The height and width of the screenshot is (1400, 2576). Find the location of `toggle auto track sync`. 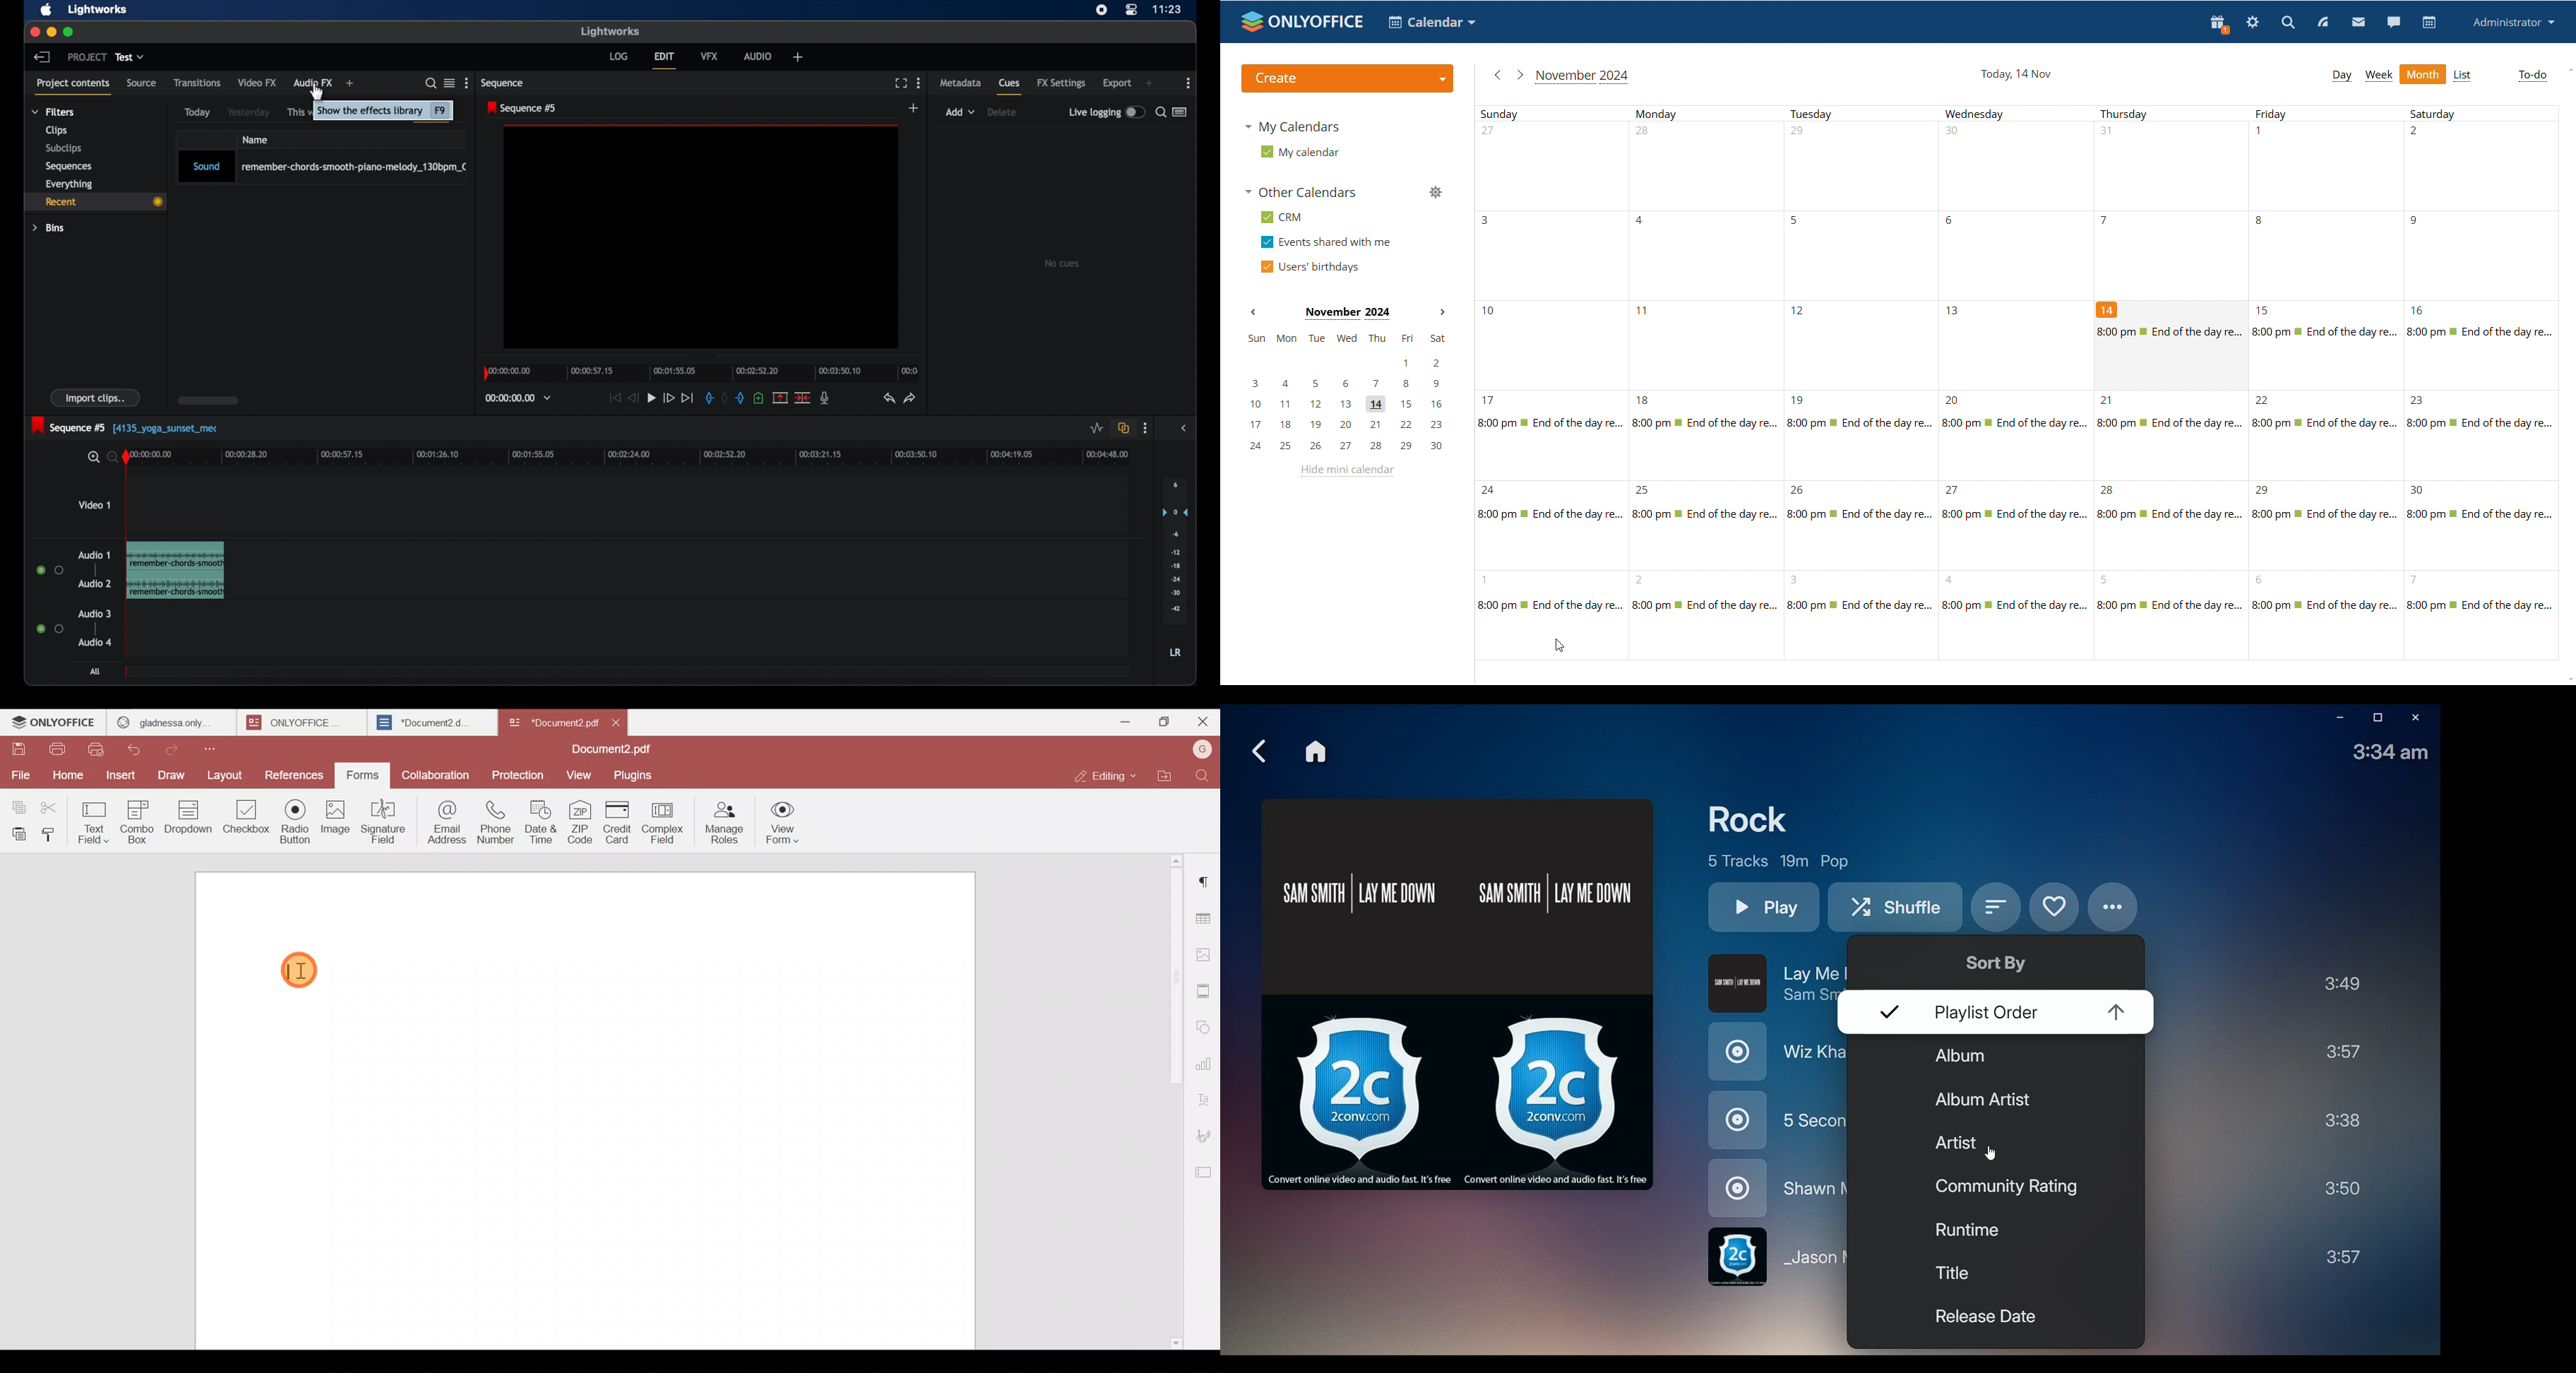

toggle auto track sync is located at coordinates (1124, 428).